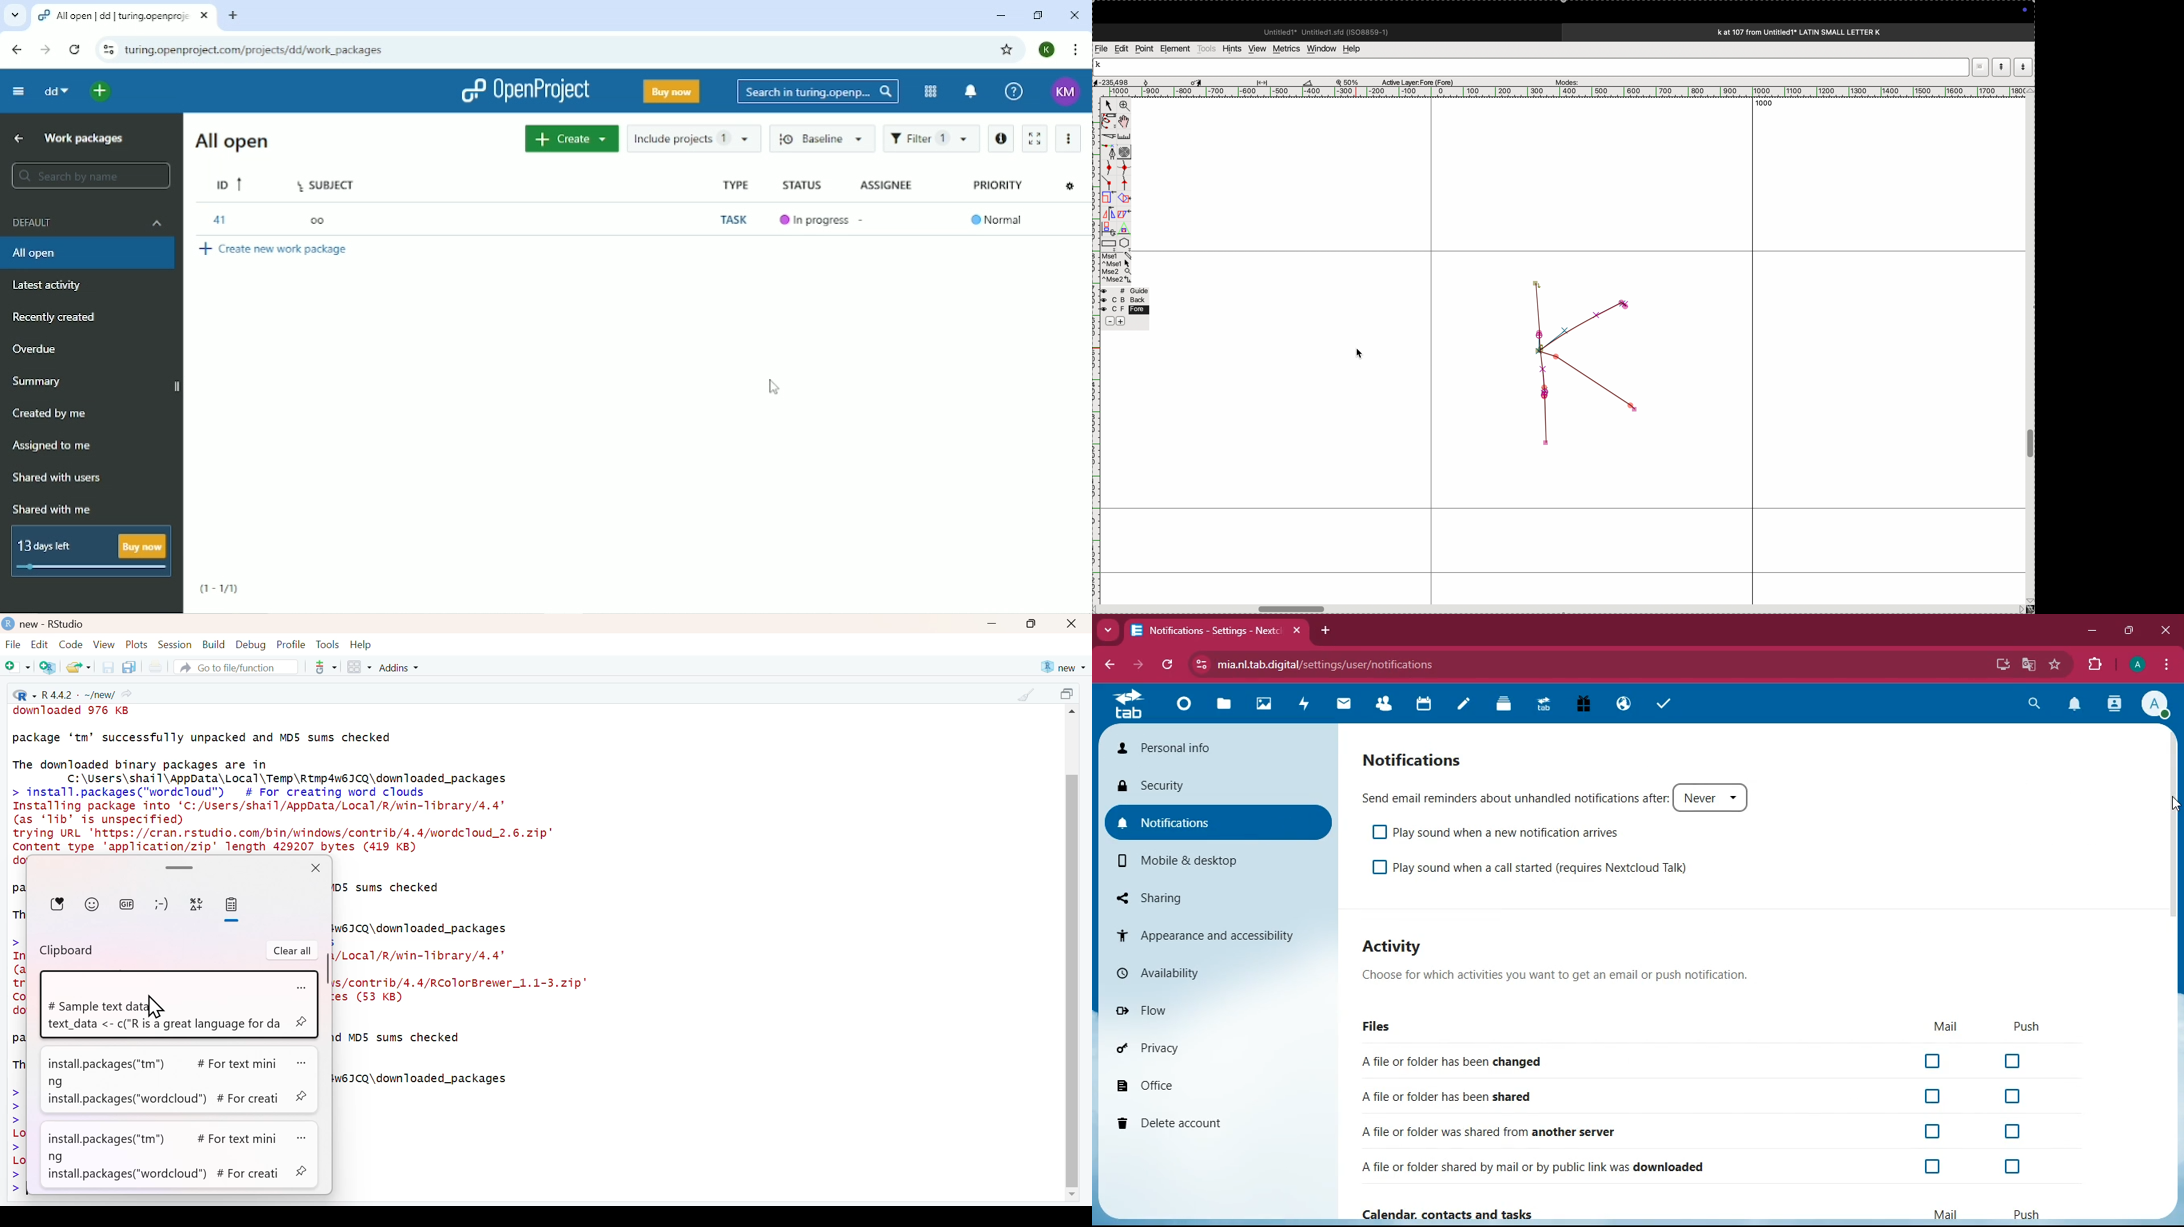 This screenshot has height=1232, width=2184. Describe the element at coordinates (2174, 804) in the screenshot. I see `cursor` at that location.